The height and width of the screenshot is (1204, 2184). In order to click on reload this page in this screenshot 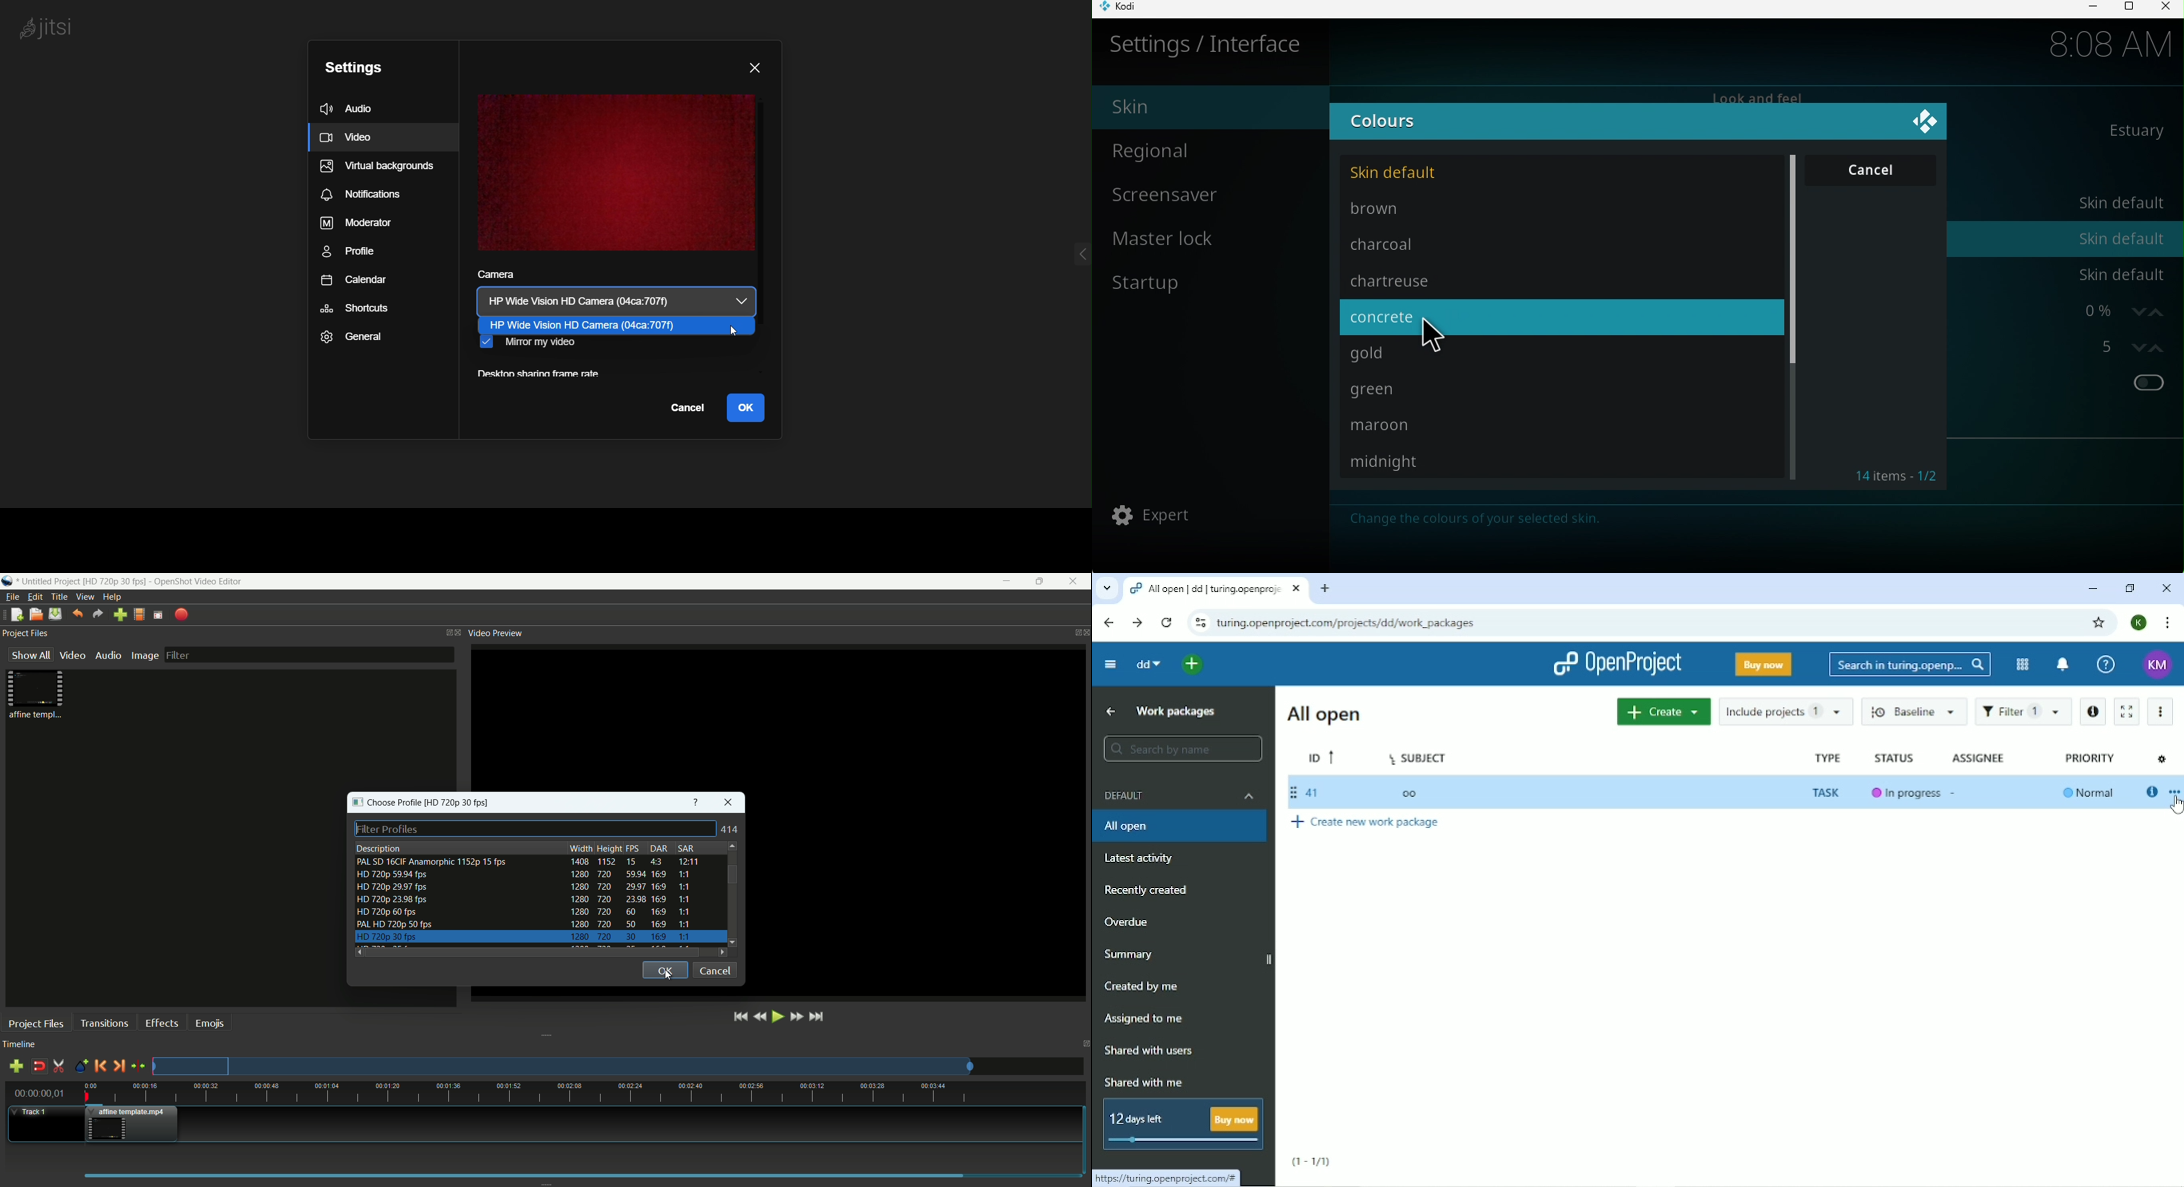, I will do `click(1168, 623)`.